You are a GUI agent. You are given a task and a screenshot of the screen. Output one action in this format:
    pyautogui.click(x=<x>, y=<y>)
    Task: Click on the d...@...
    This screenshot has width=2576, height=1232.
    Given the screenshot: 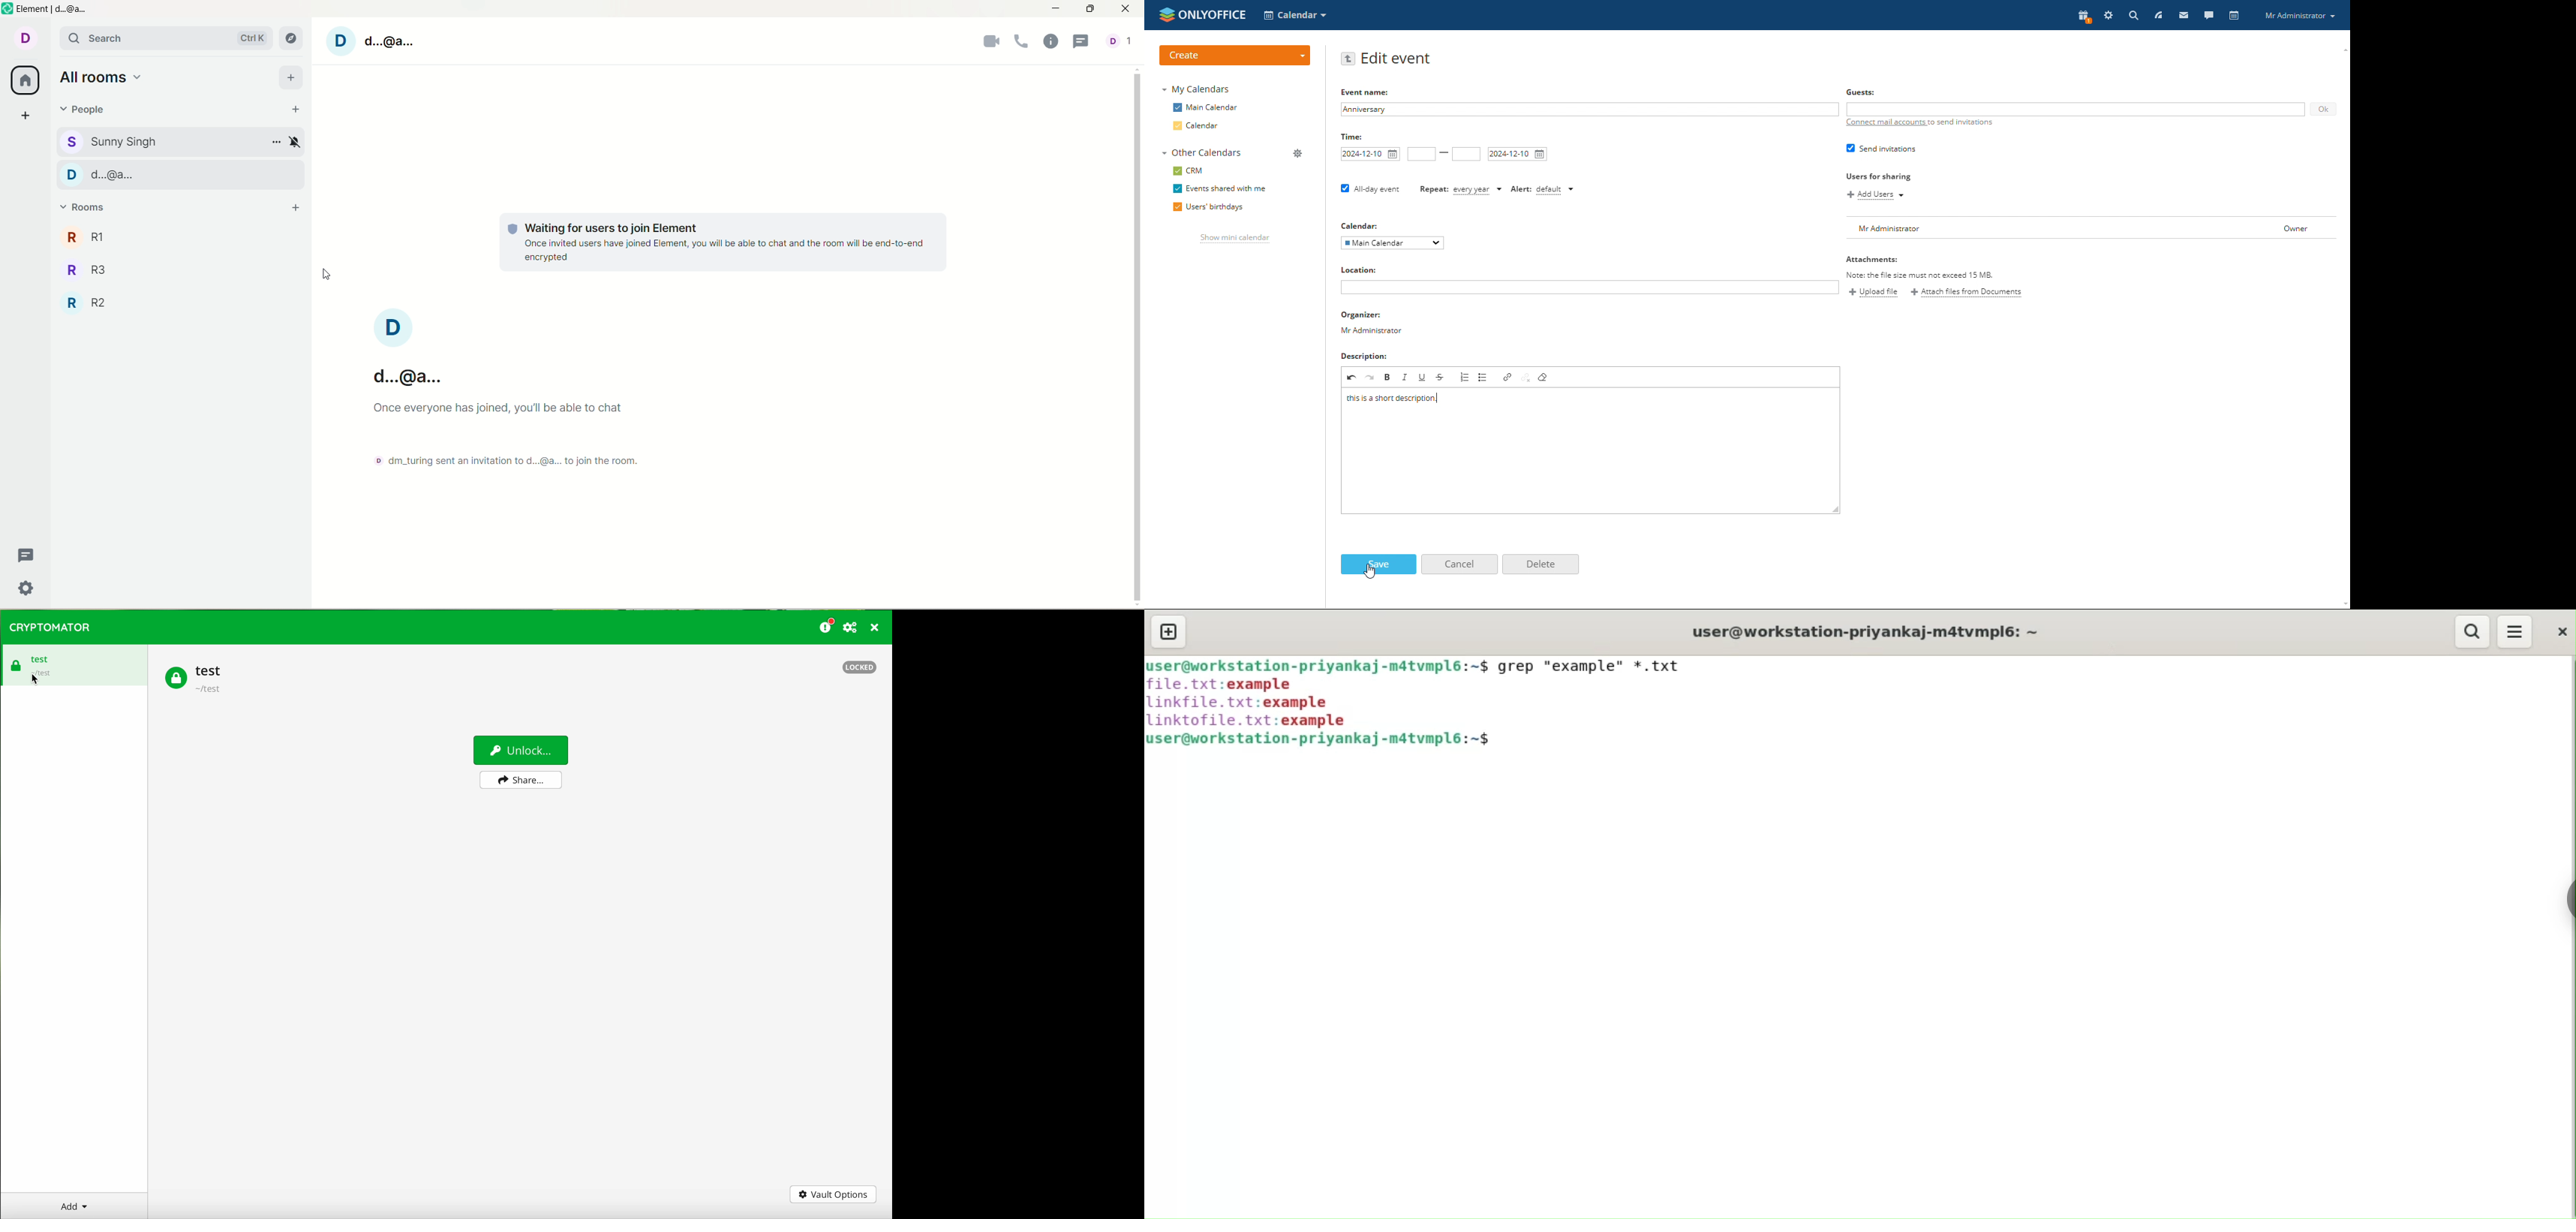 What is the action you would take?
    pyautogui.click(x=178, y=173)
    